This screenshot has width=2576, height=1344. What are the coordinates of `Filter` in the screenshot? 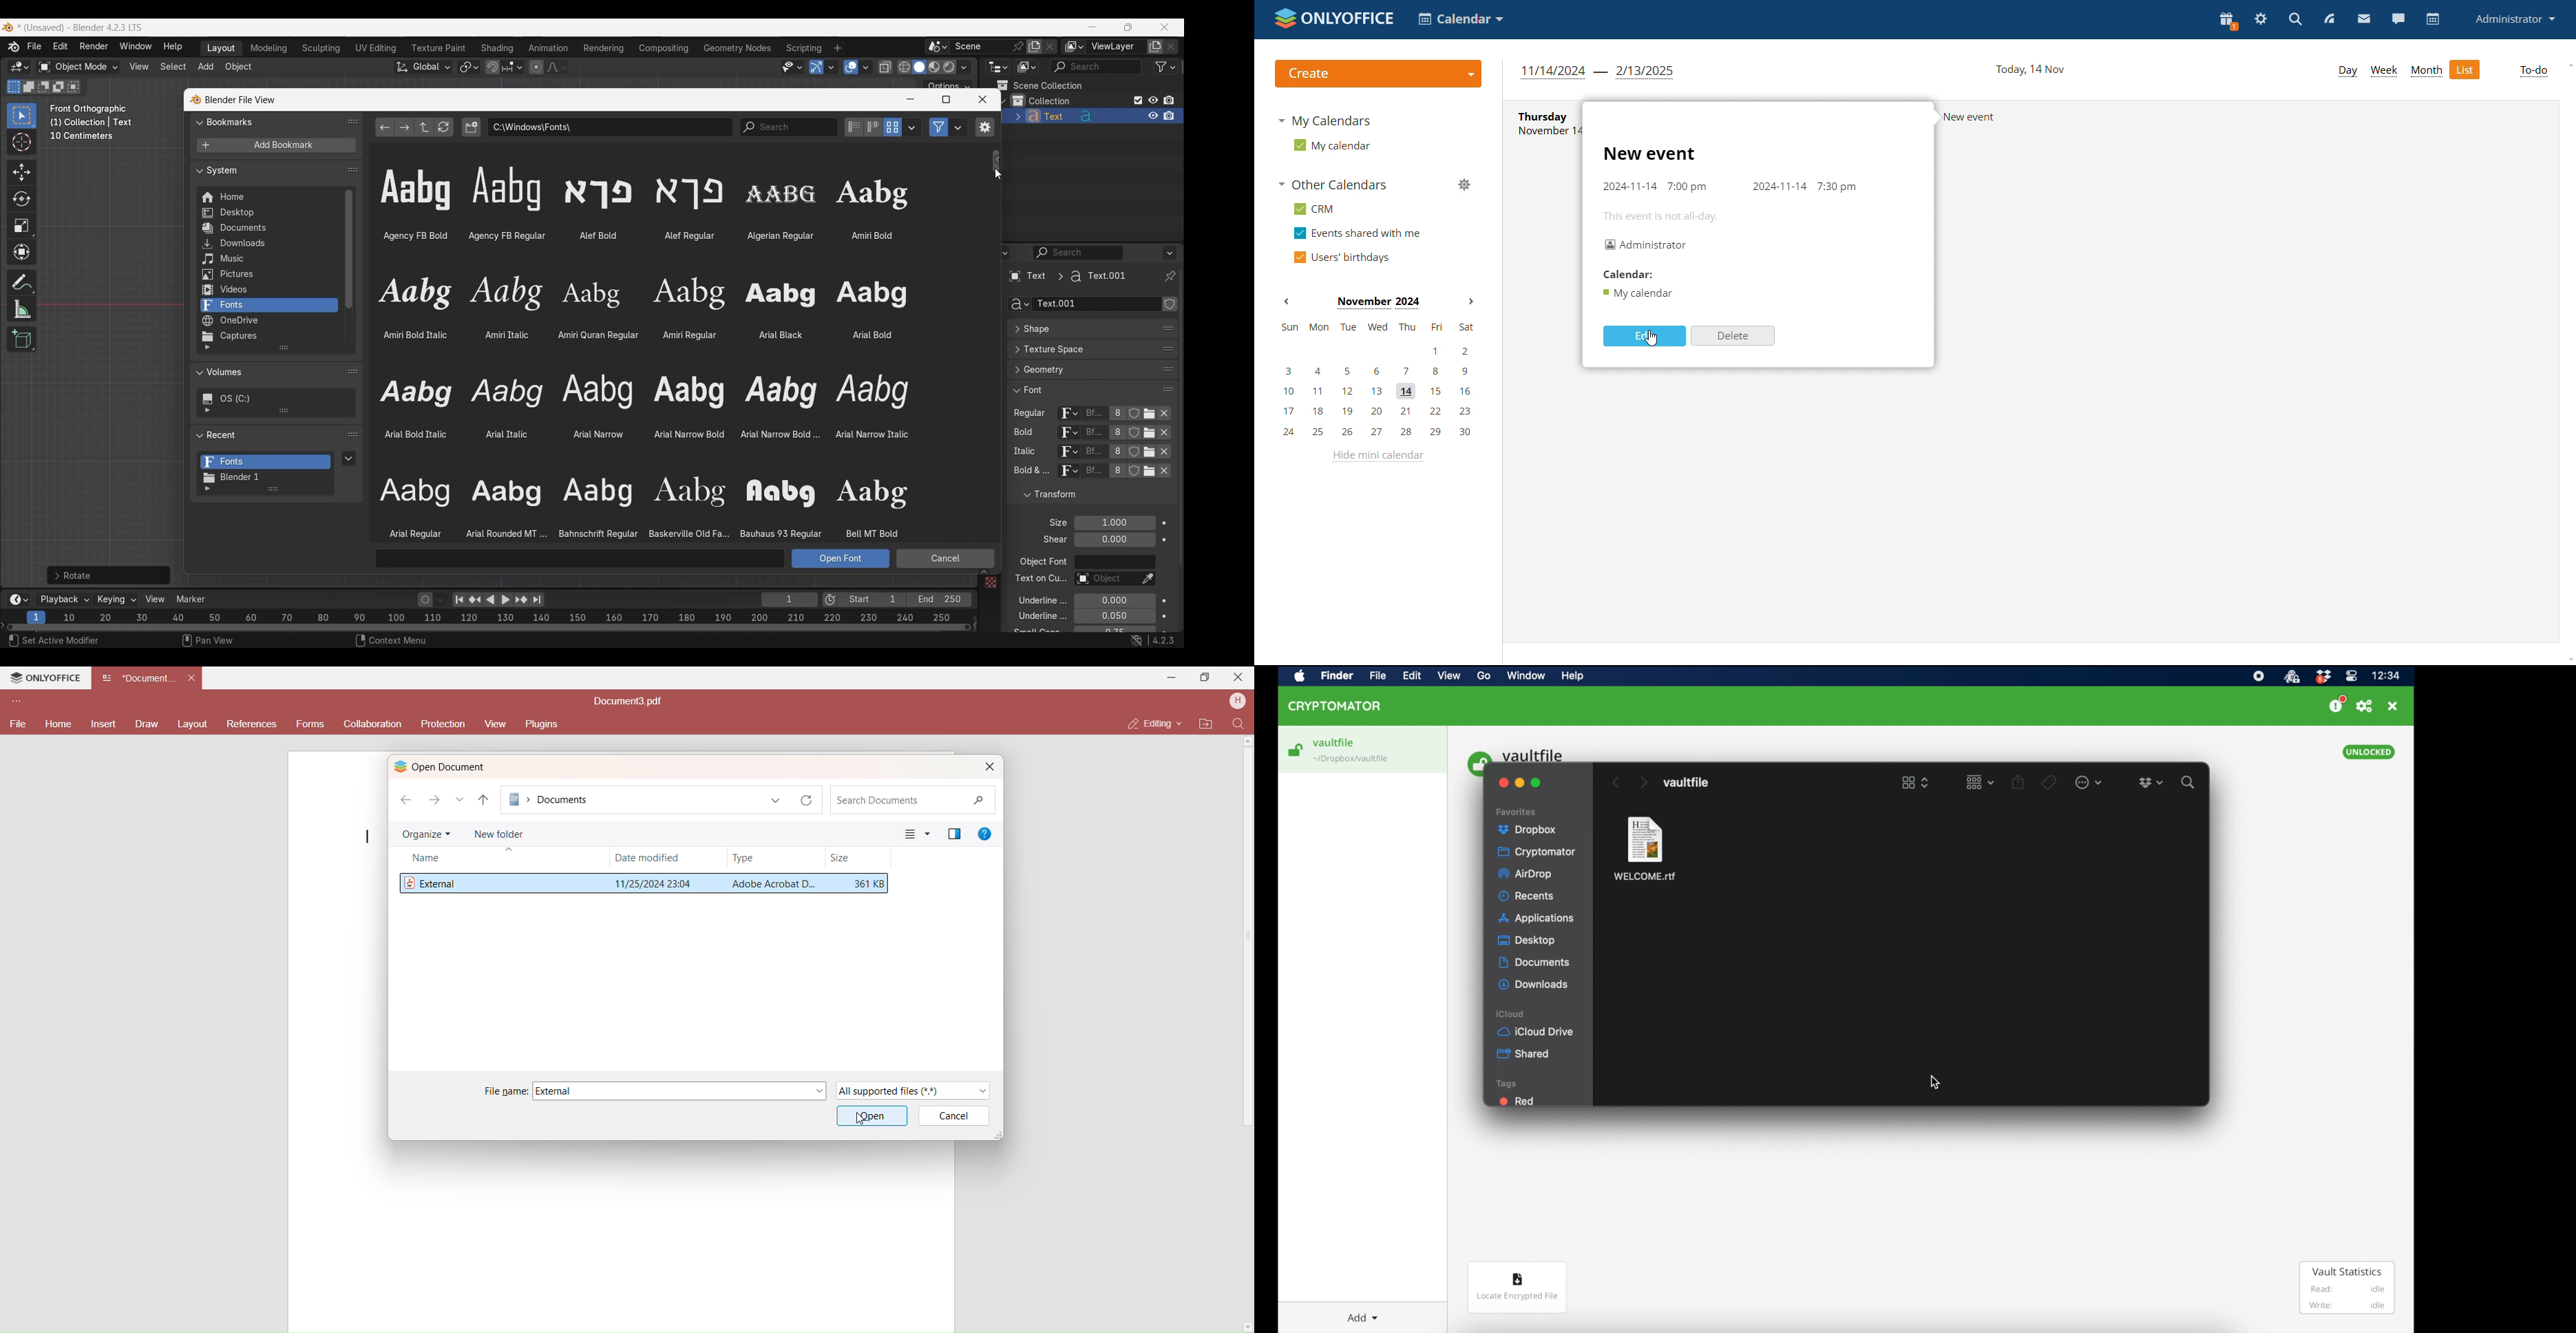 It's located at (1166, 67).